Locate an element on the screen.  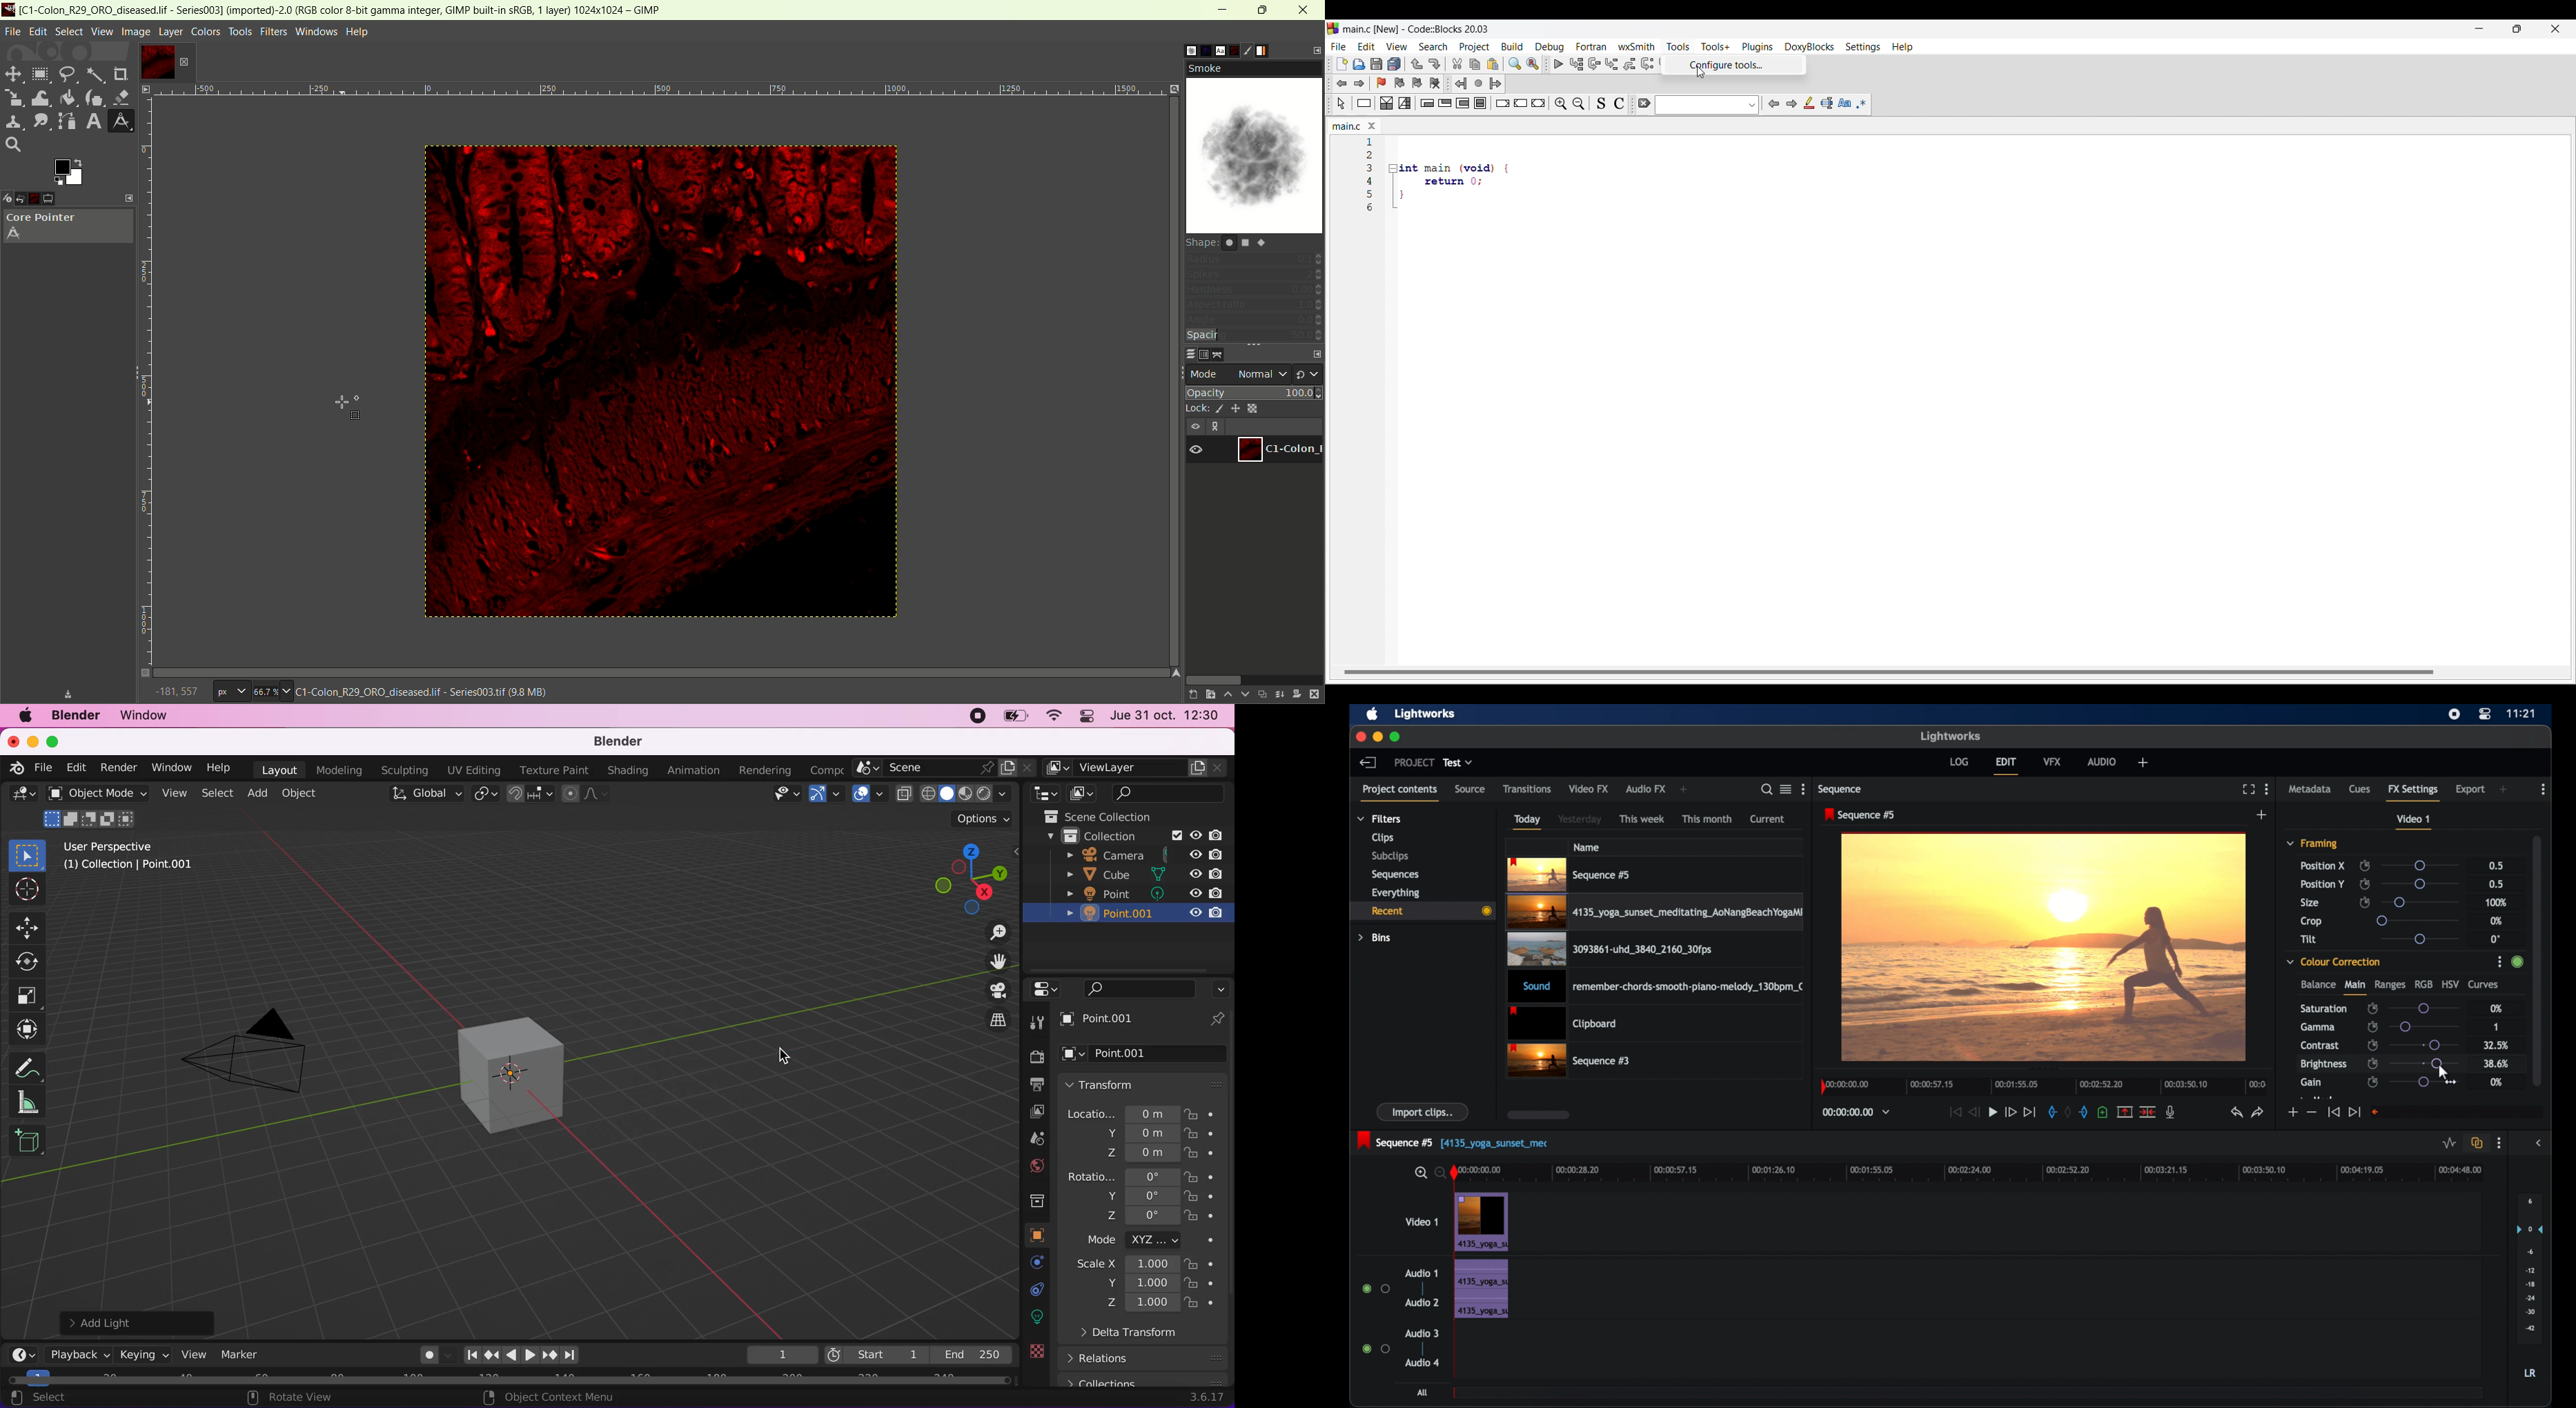
hardness is located at coordinates (1254, 291).